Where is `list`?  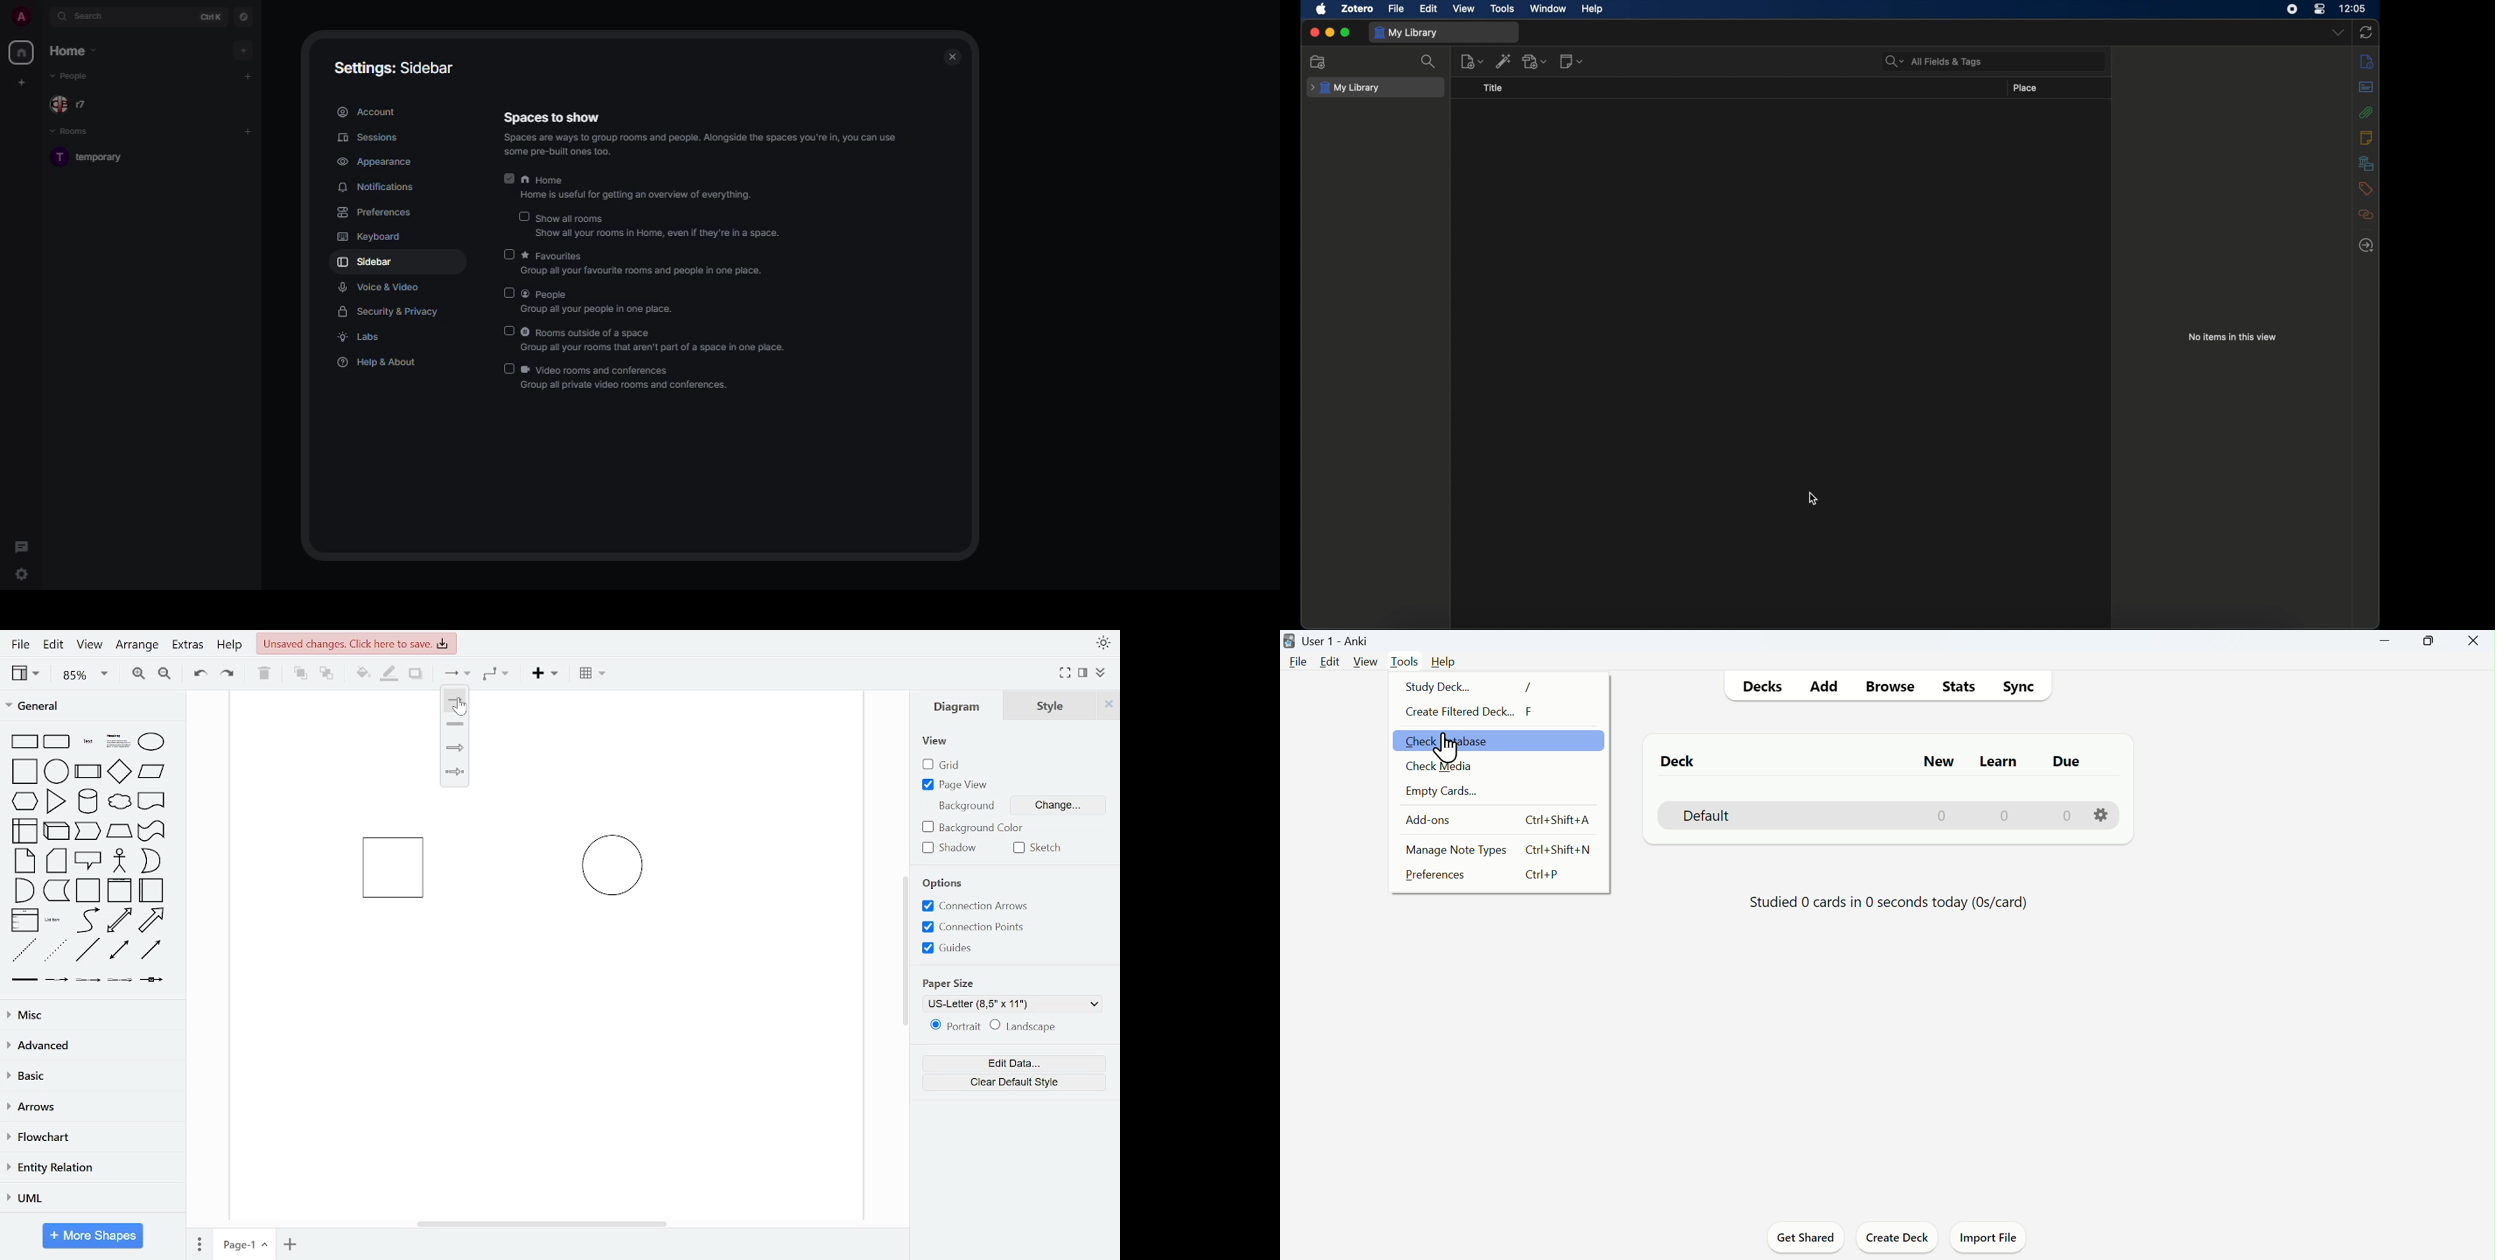
list is located at coordinates (24, 920).